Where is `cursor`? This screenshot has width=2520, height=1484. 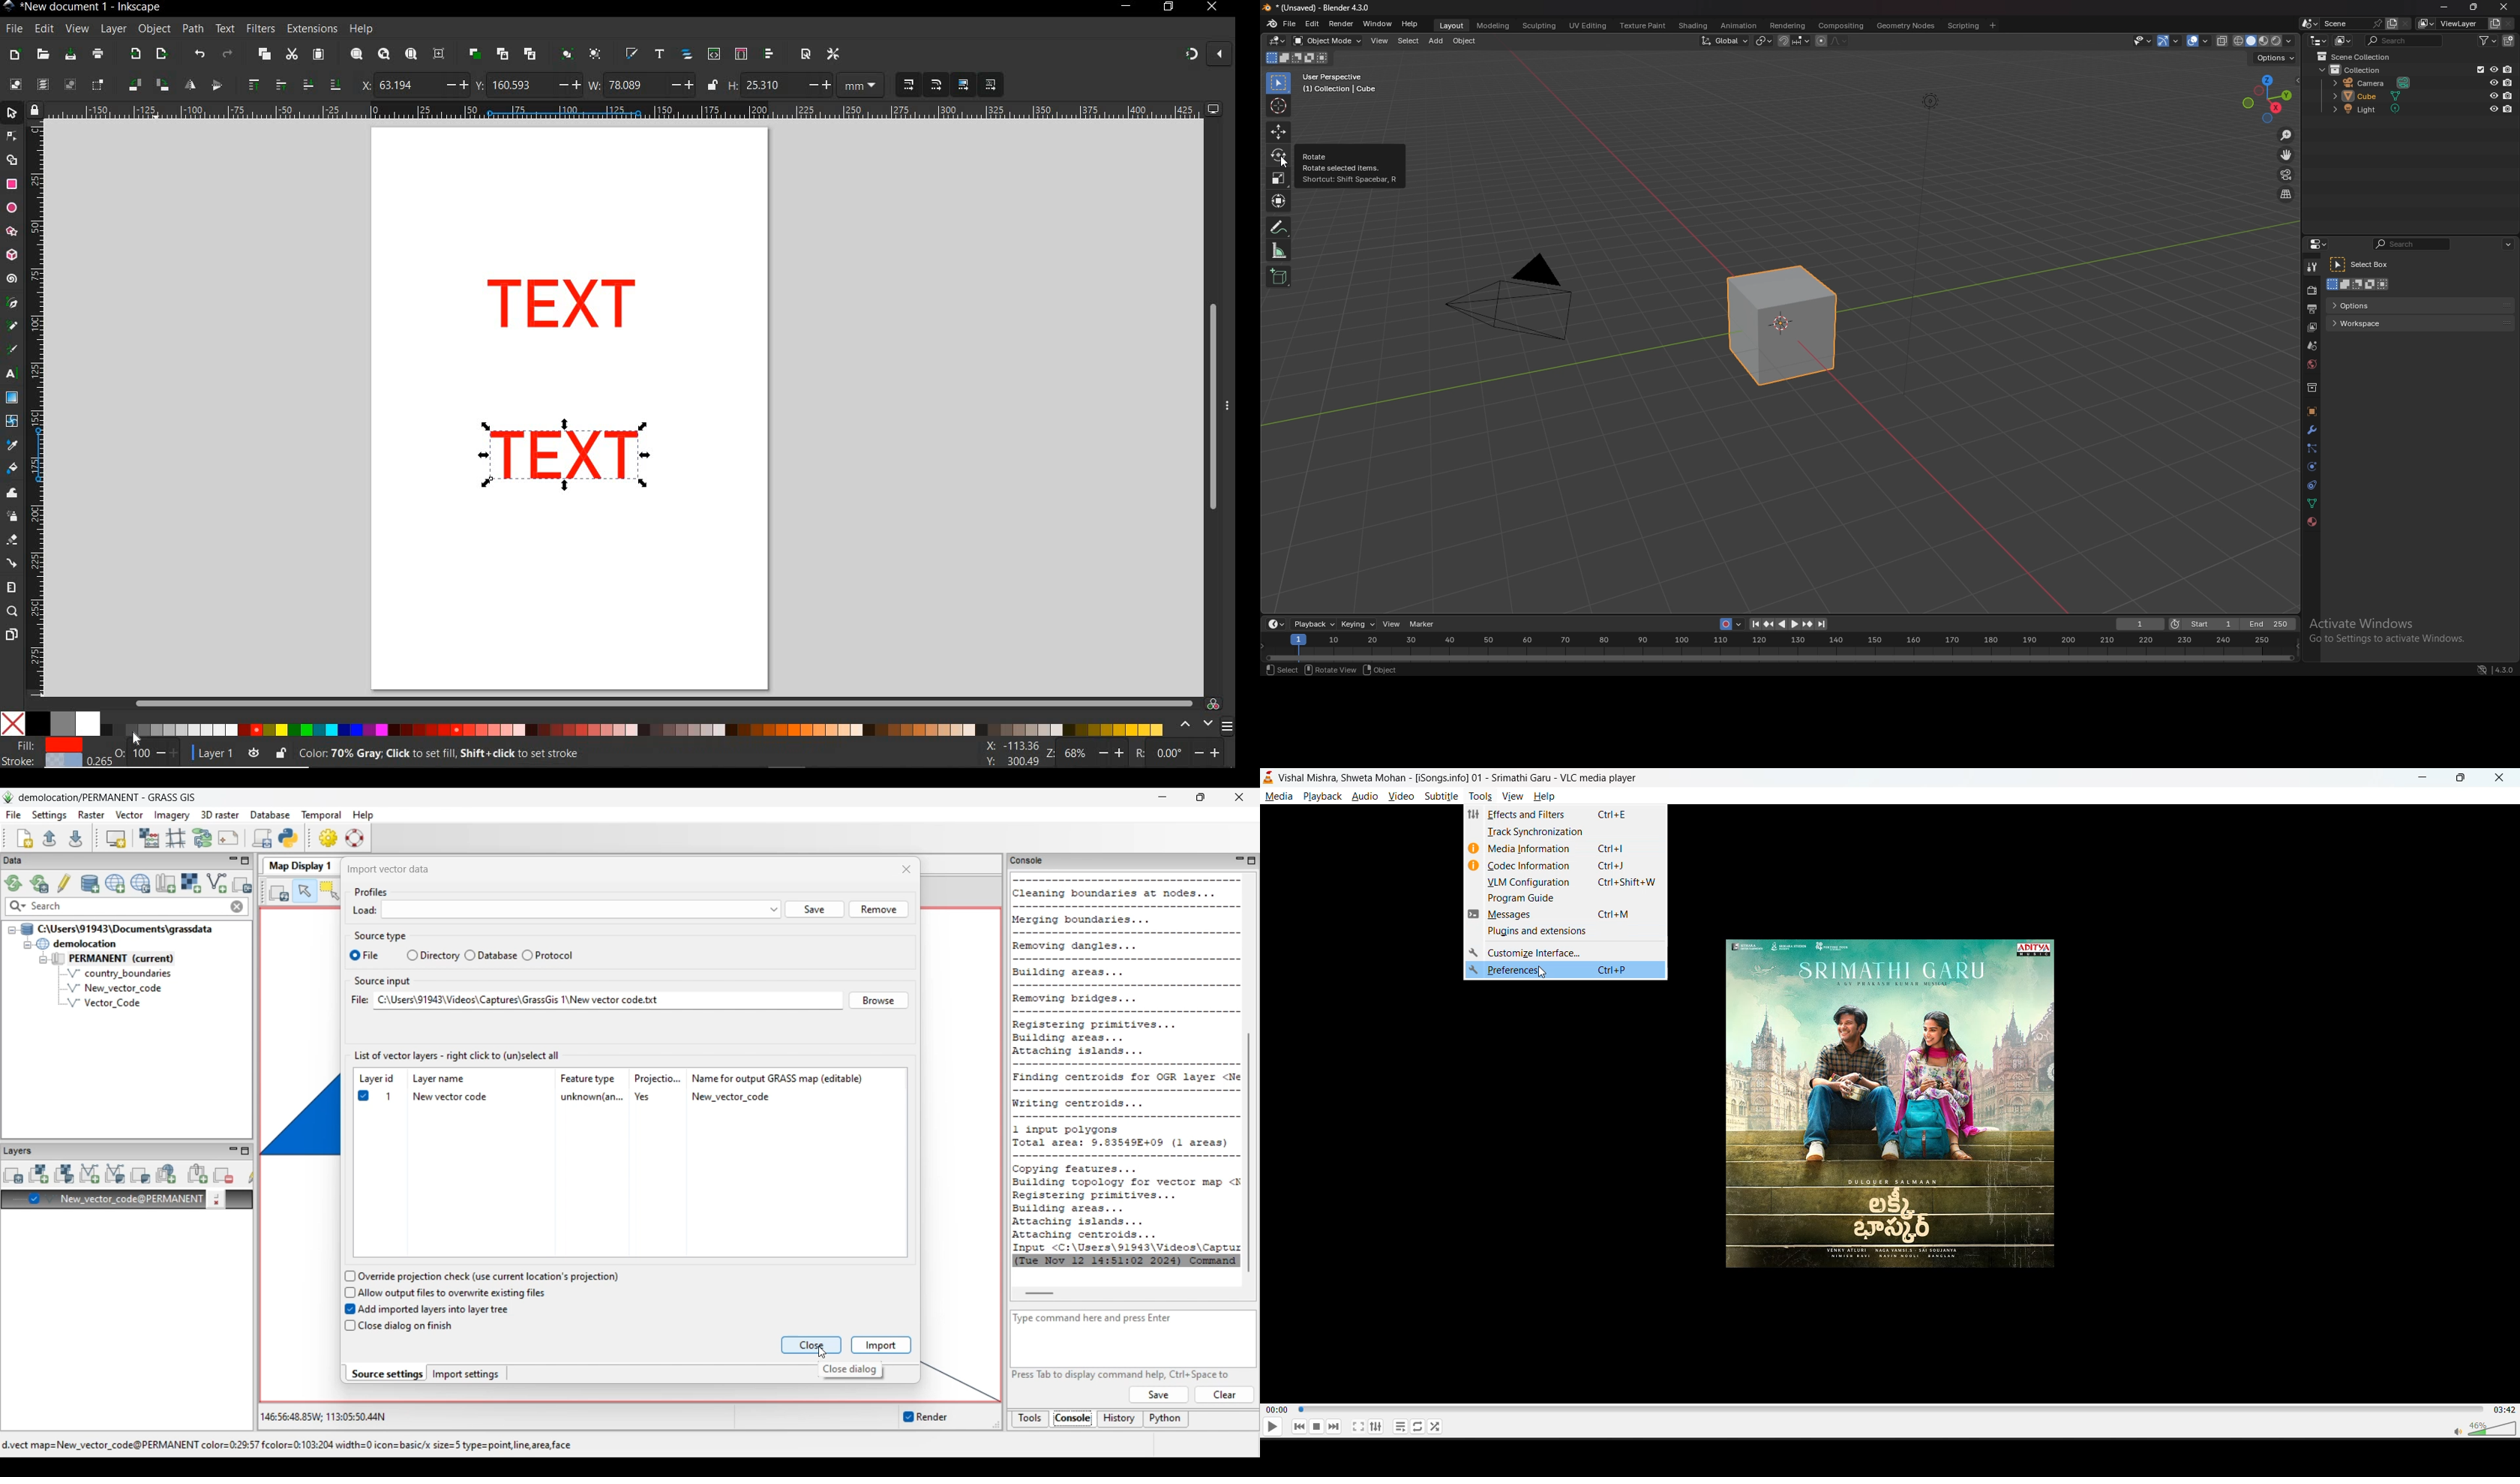 cursor is located at coordinates (1544, 975).